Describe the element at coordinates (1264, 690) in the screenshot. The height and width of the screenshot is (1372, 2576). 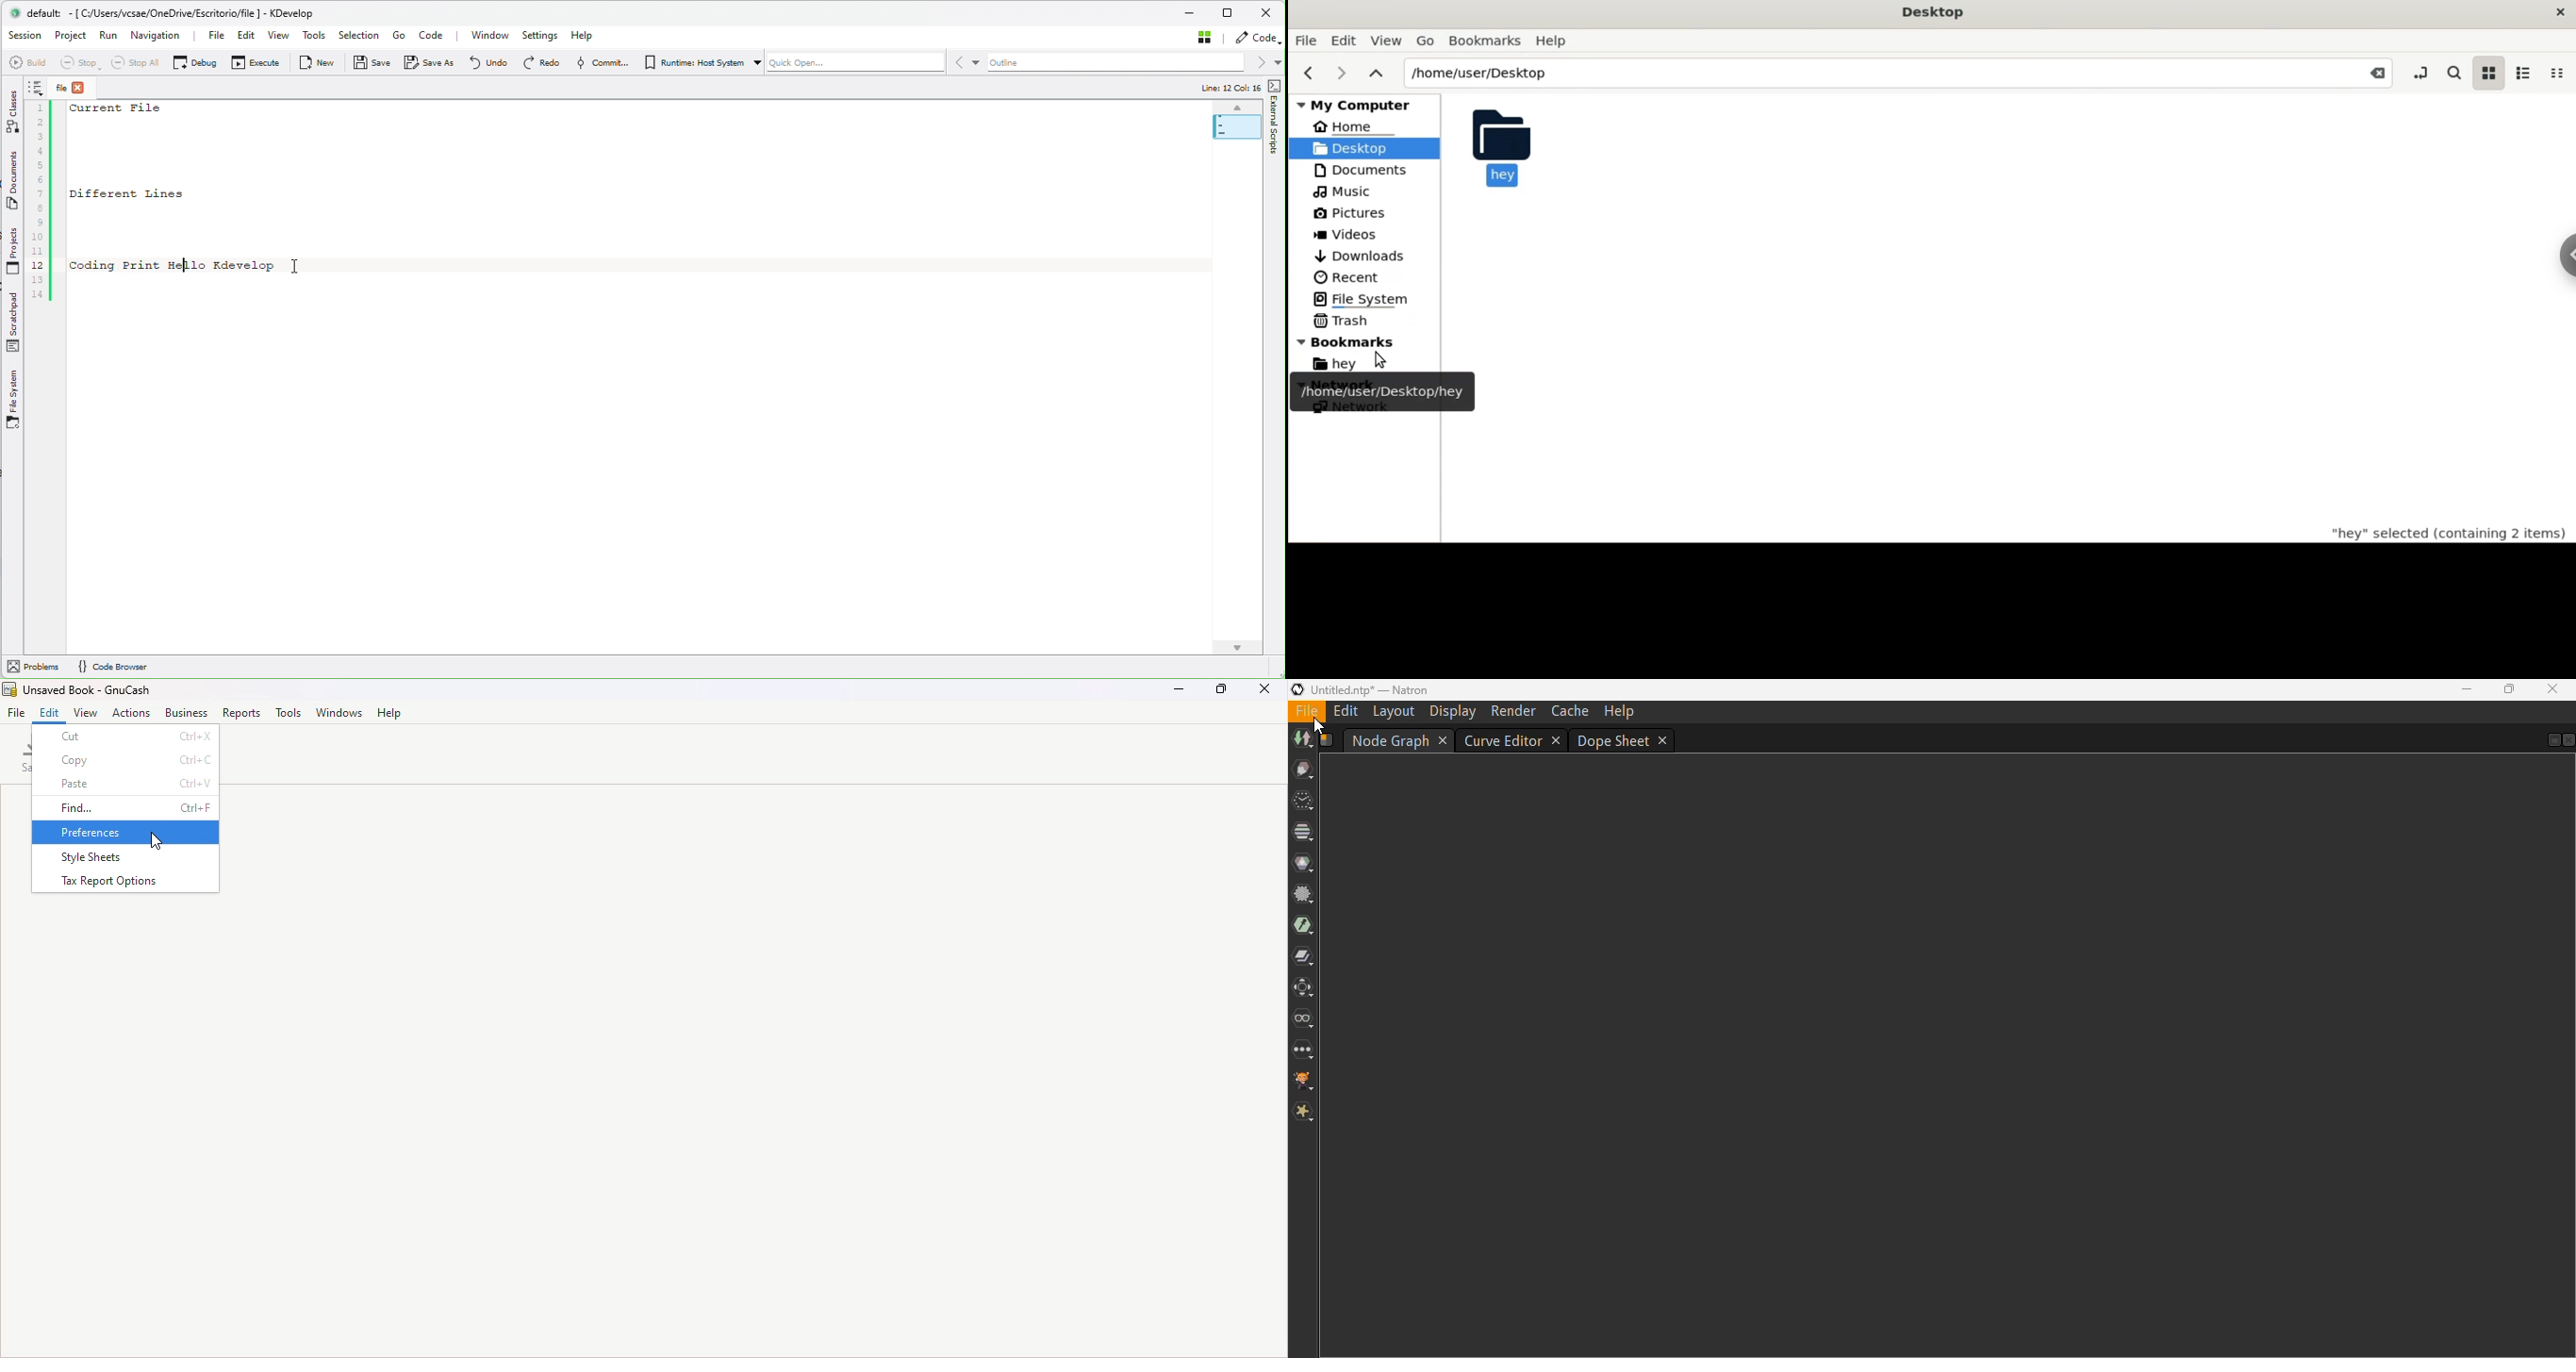
I see `Close` at that location.